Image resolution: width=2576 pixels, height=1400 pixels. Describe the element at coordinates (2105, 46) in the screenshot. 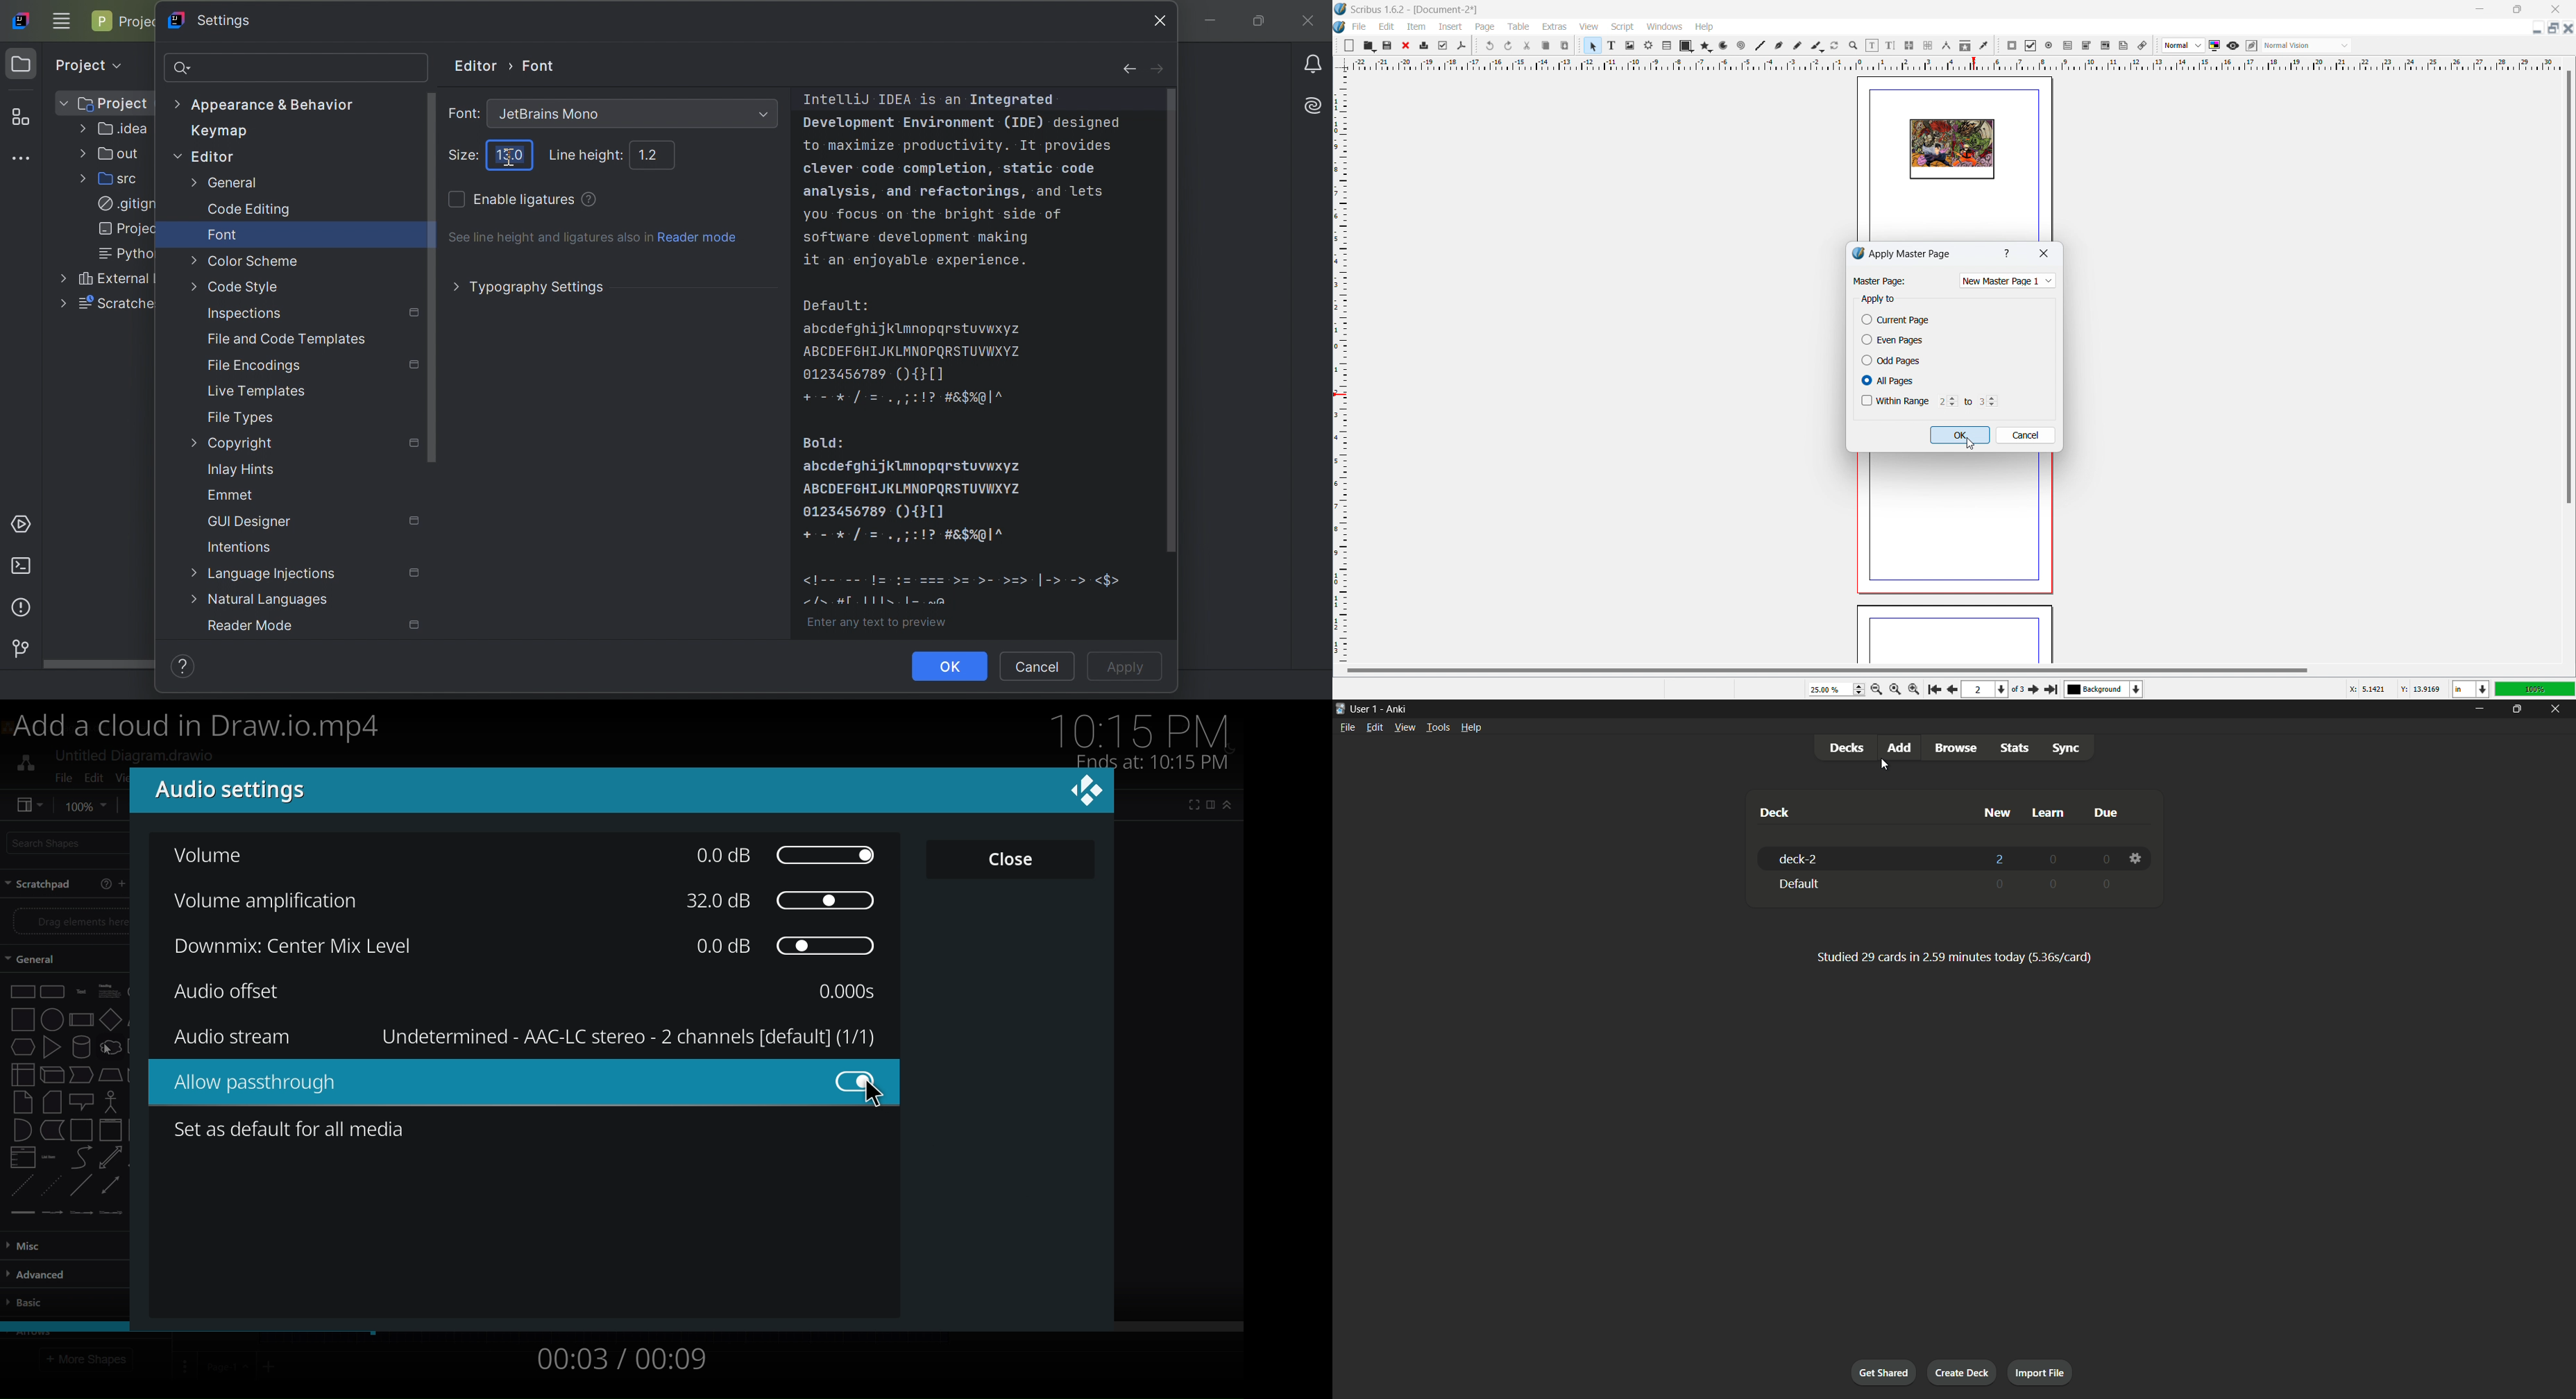

I see `pdf list box` at that location.